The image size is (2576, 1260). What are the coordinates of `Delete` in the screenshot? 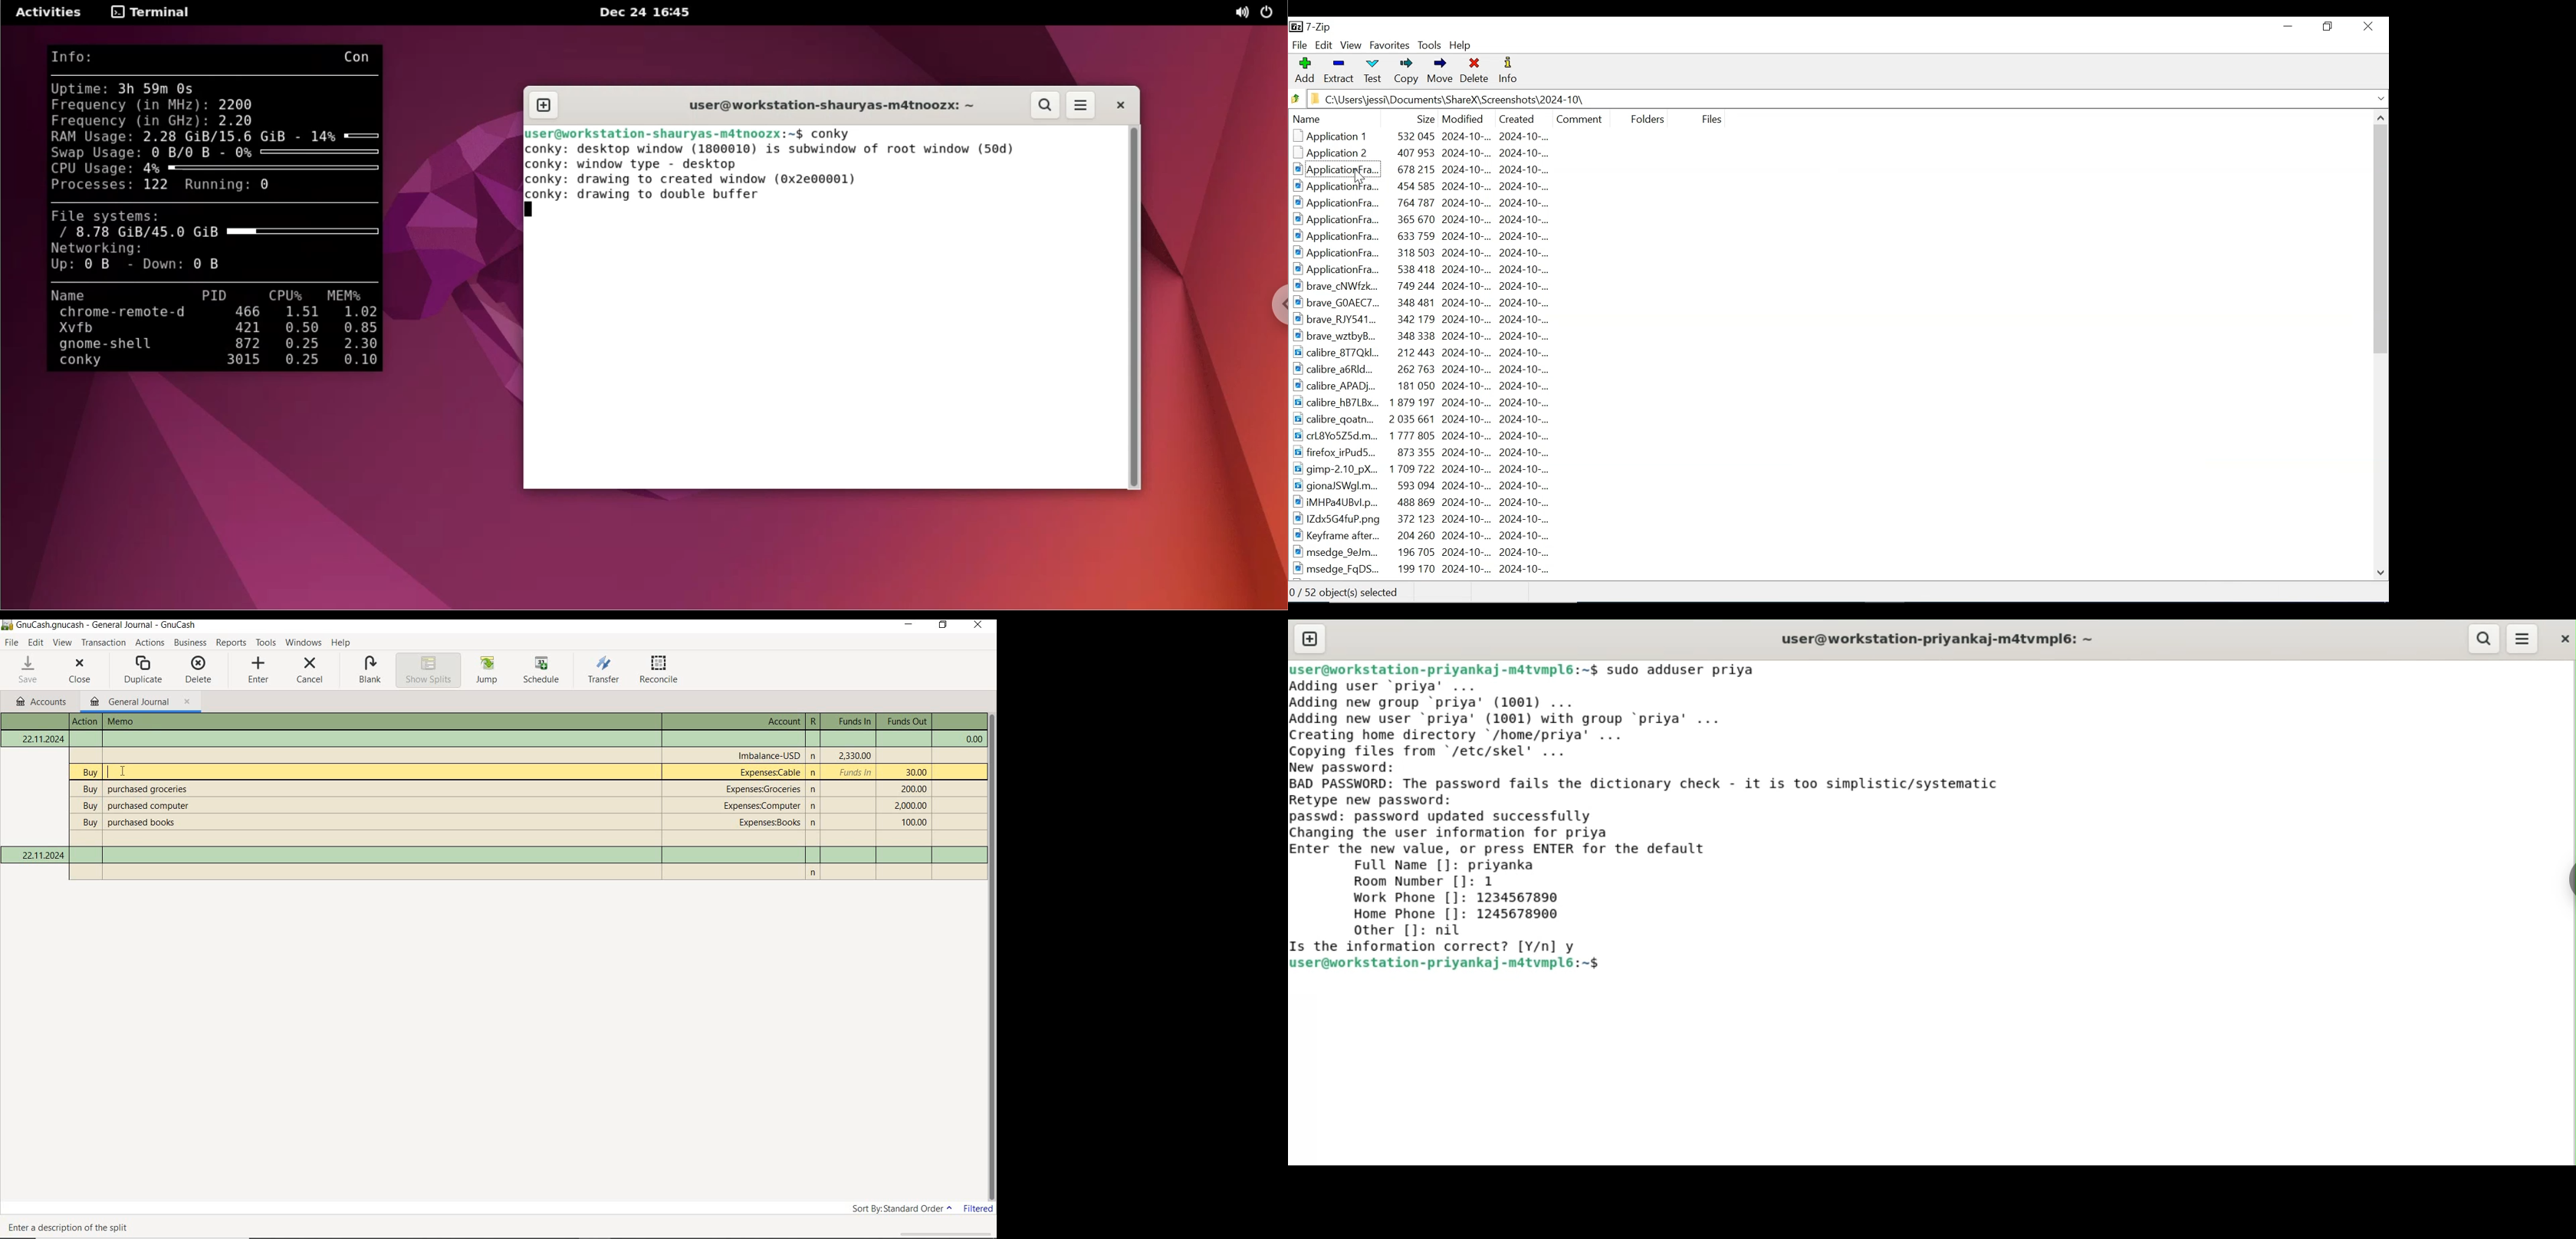 It's located at (1475, 72).